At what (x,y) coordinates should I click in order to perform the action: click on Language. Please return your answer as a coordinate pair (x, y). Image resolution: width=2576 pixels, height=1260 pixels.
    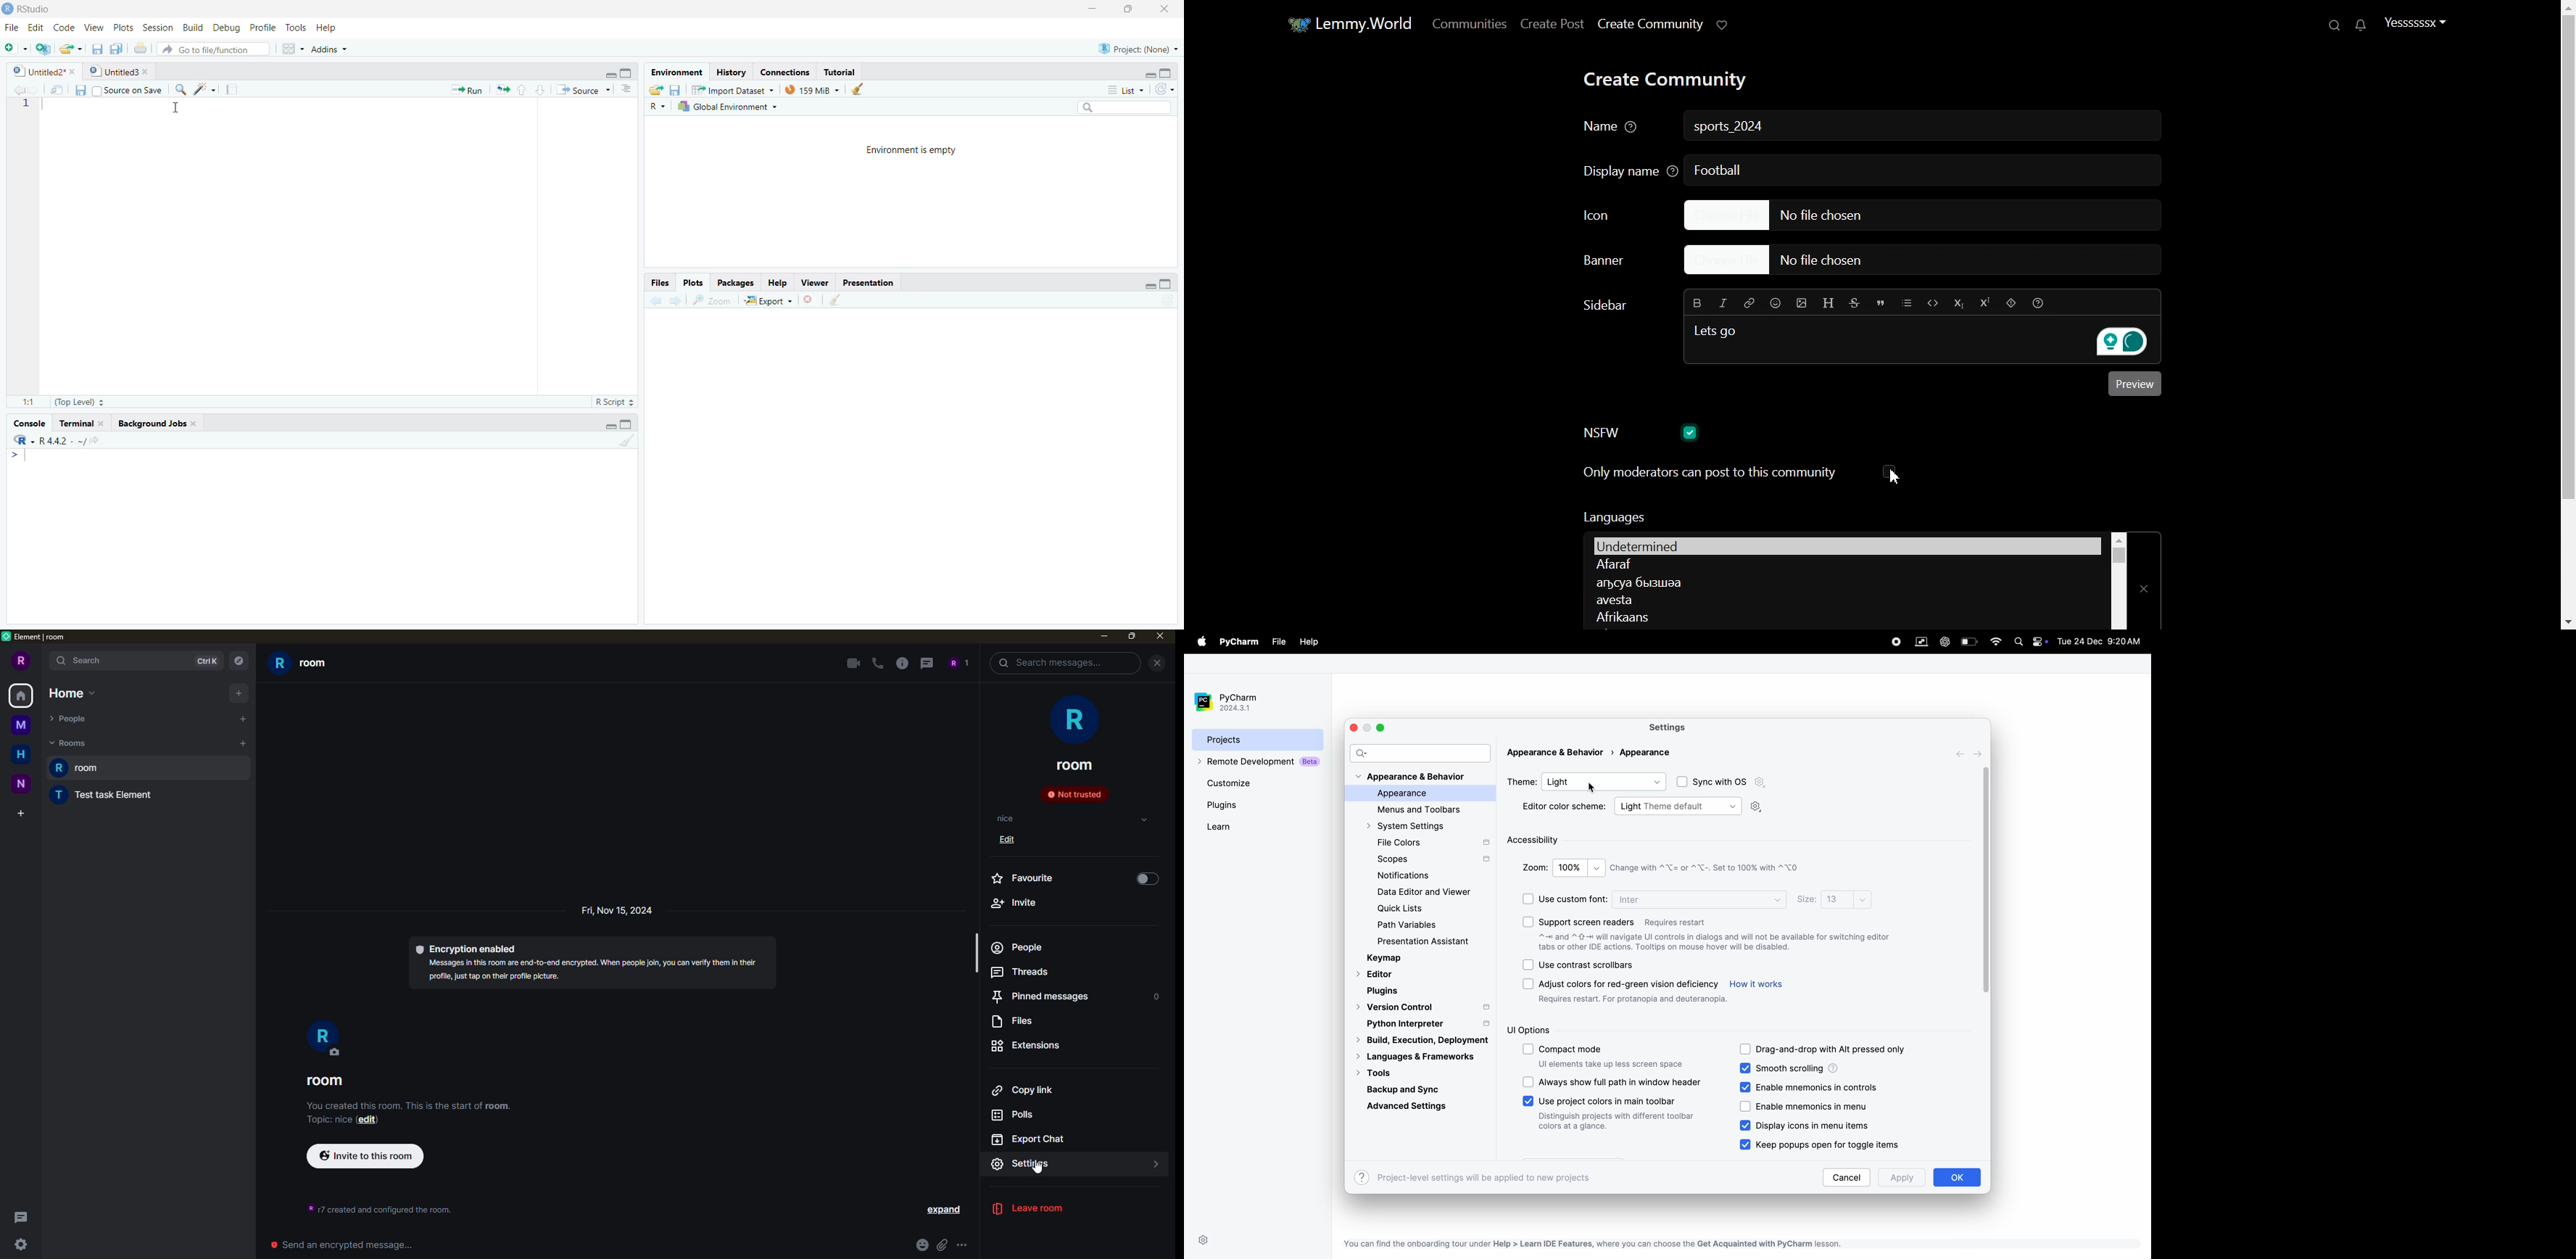
    Looking at the image, I should click on (1842, 616).